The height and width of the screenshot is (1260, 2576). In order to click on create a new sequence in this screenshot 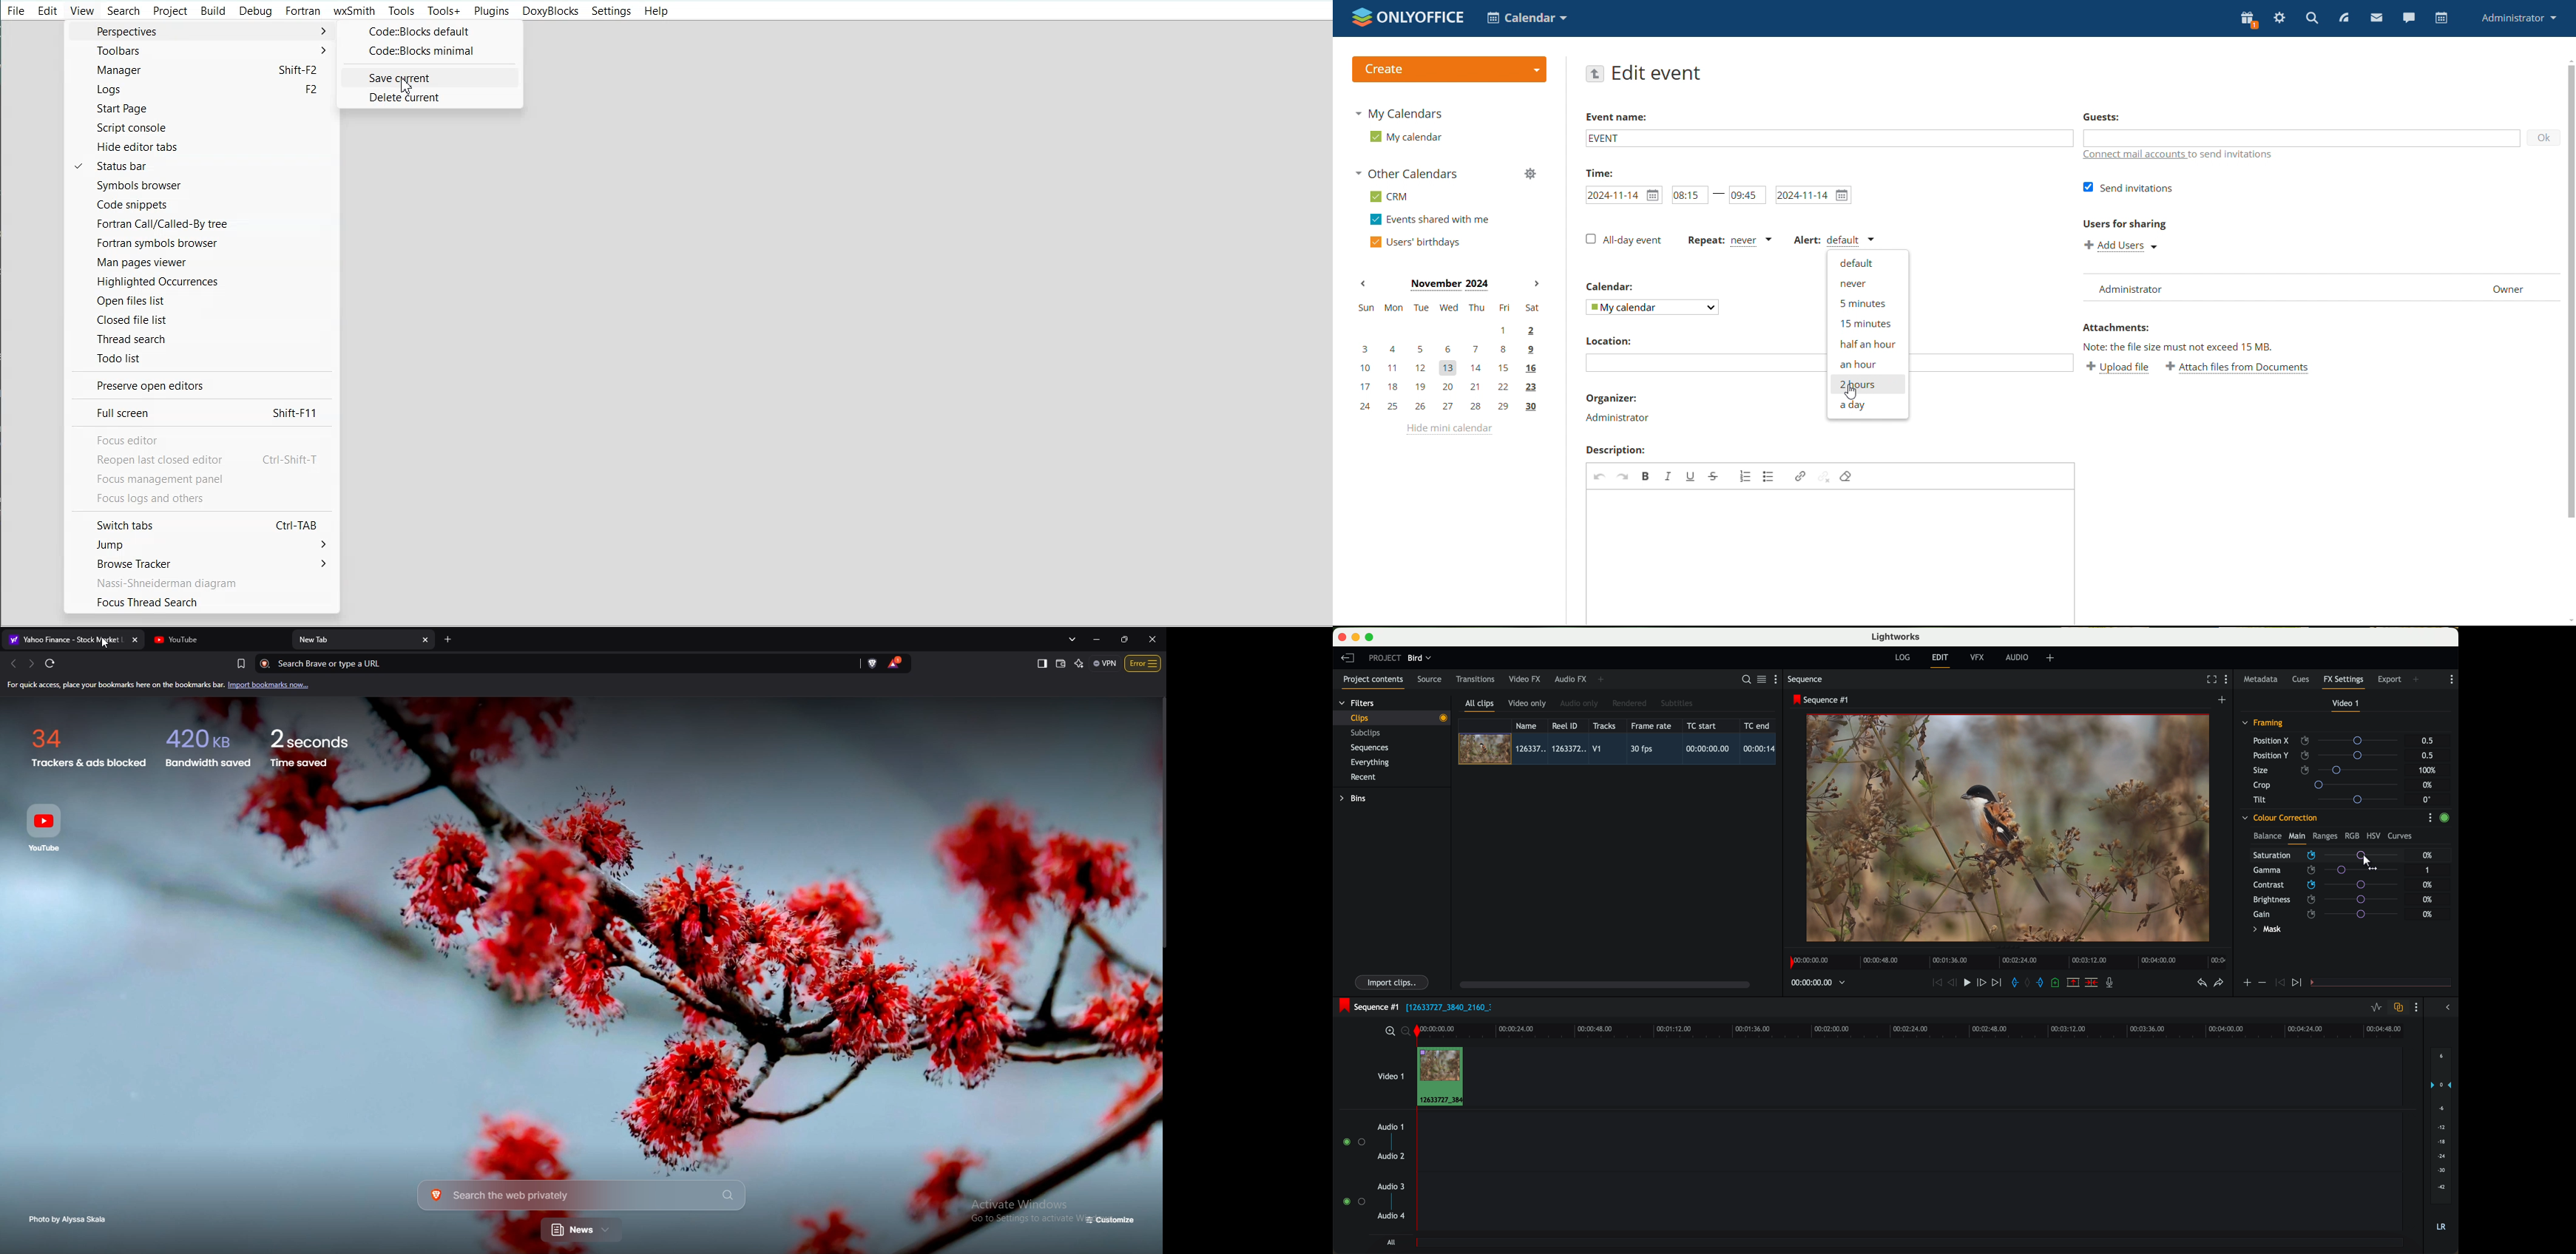, I will do `click(2223, 700)`.